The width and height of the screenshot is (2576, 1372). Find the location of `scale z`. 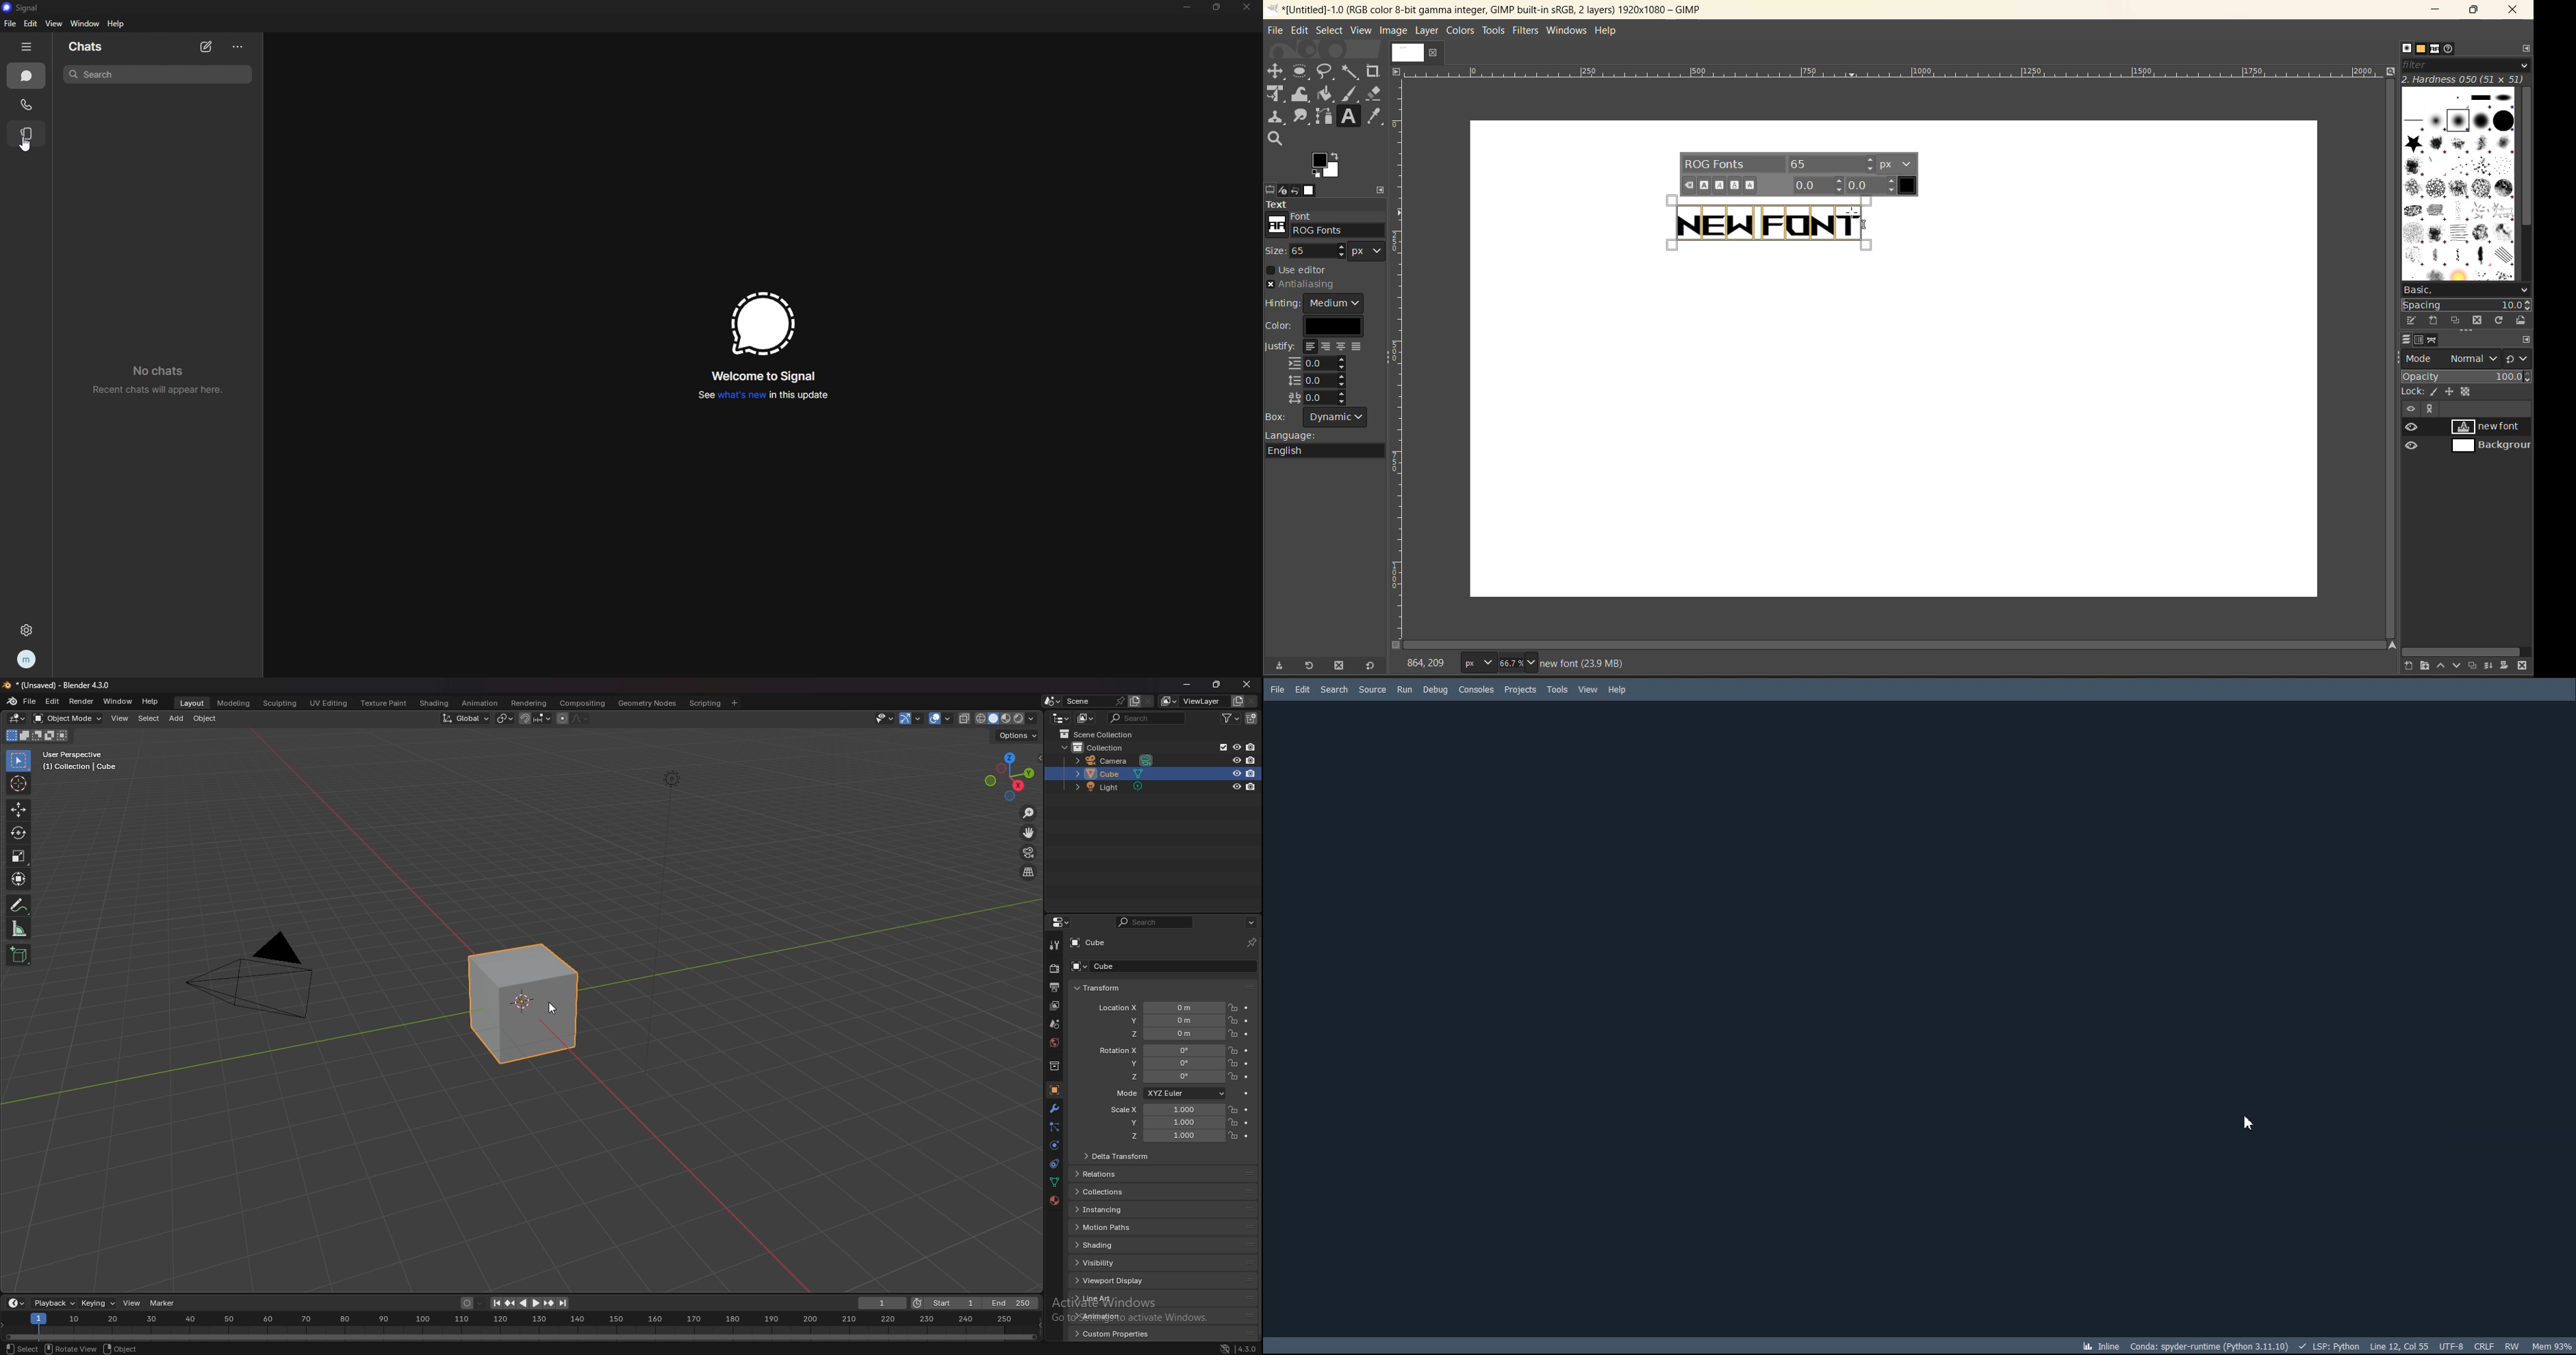

scale z is located at coordinates (1169, 1136).